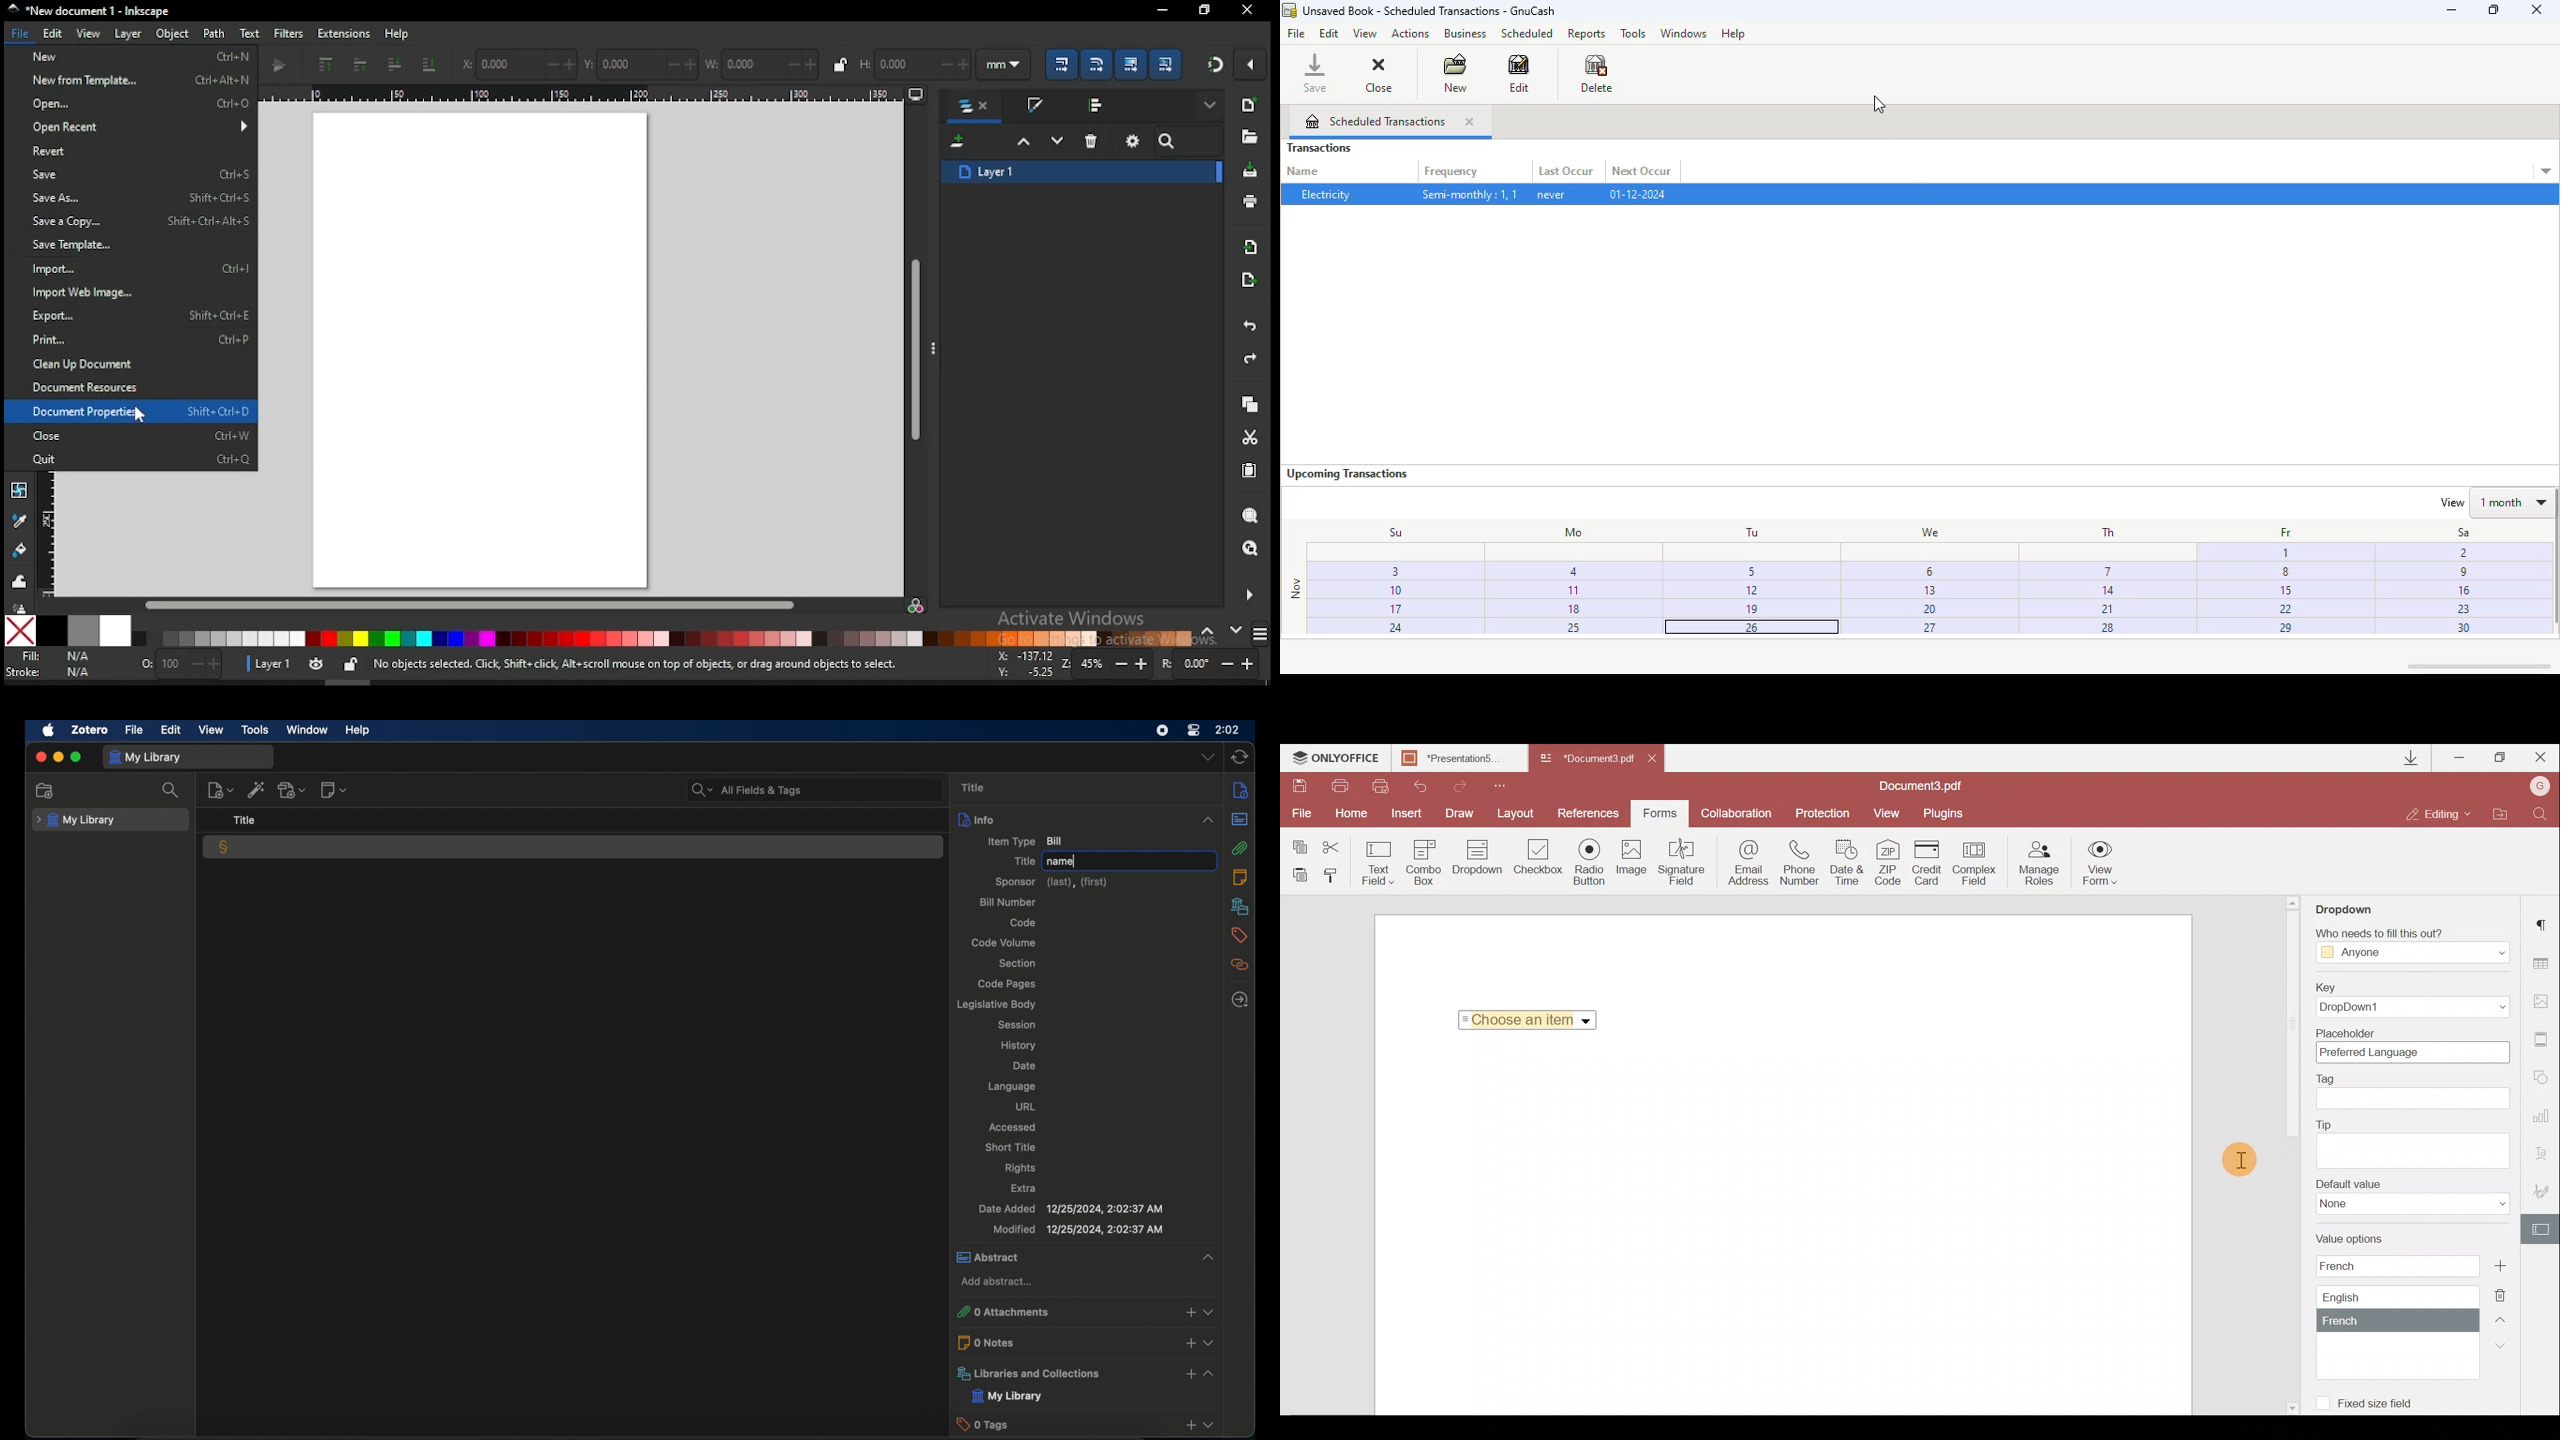  What do you see at coordinates (1241, 999) in the screenshot?
I see `locate` at bounding box center [1241, 999].